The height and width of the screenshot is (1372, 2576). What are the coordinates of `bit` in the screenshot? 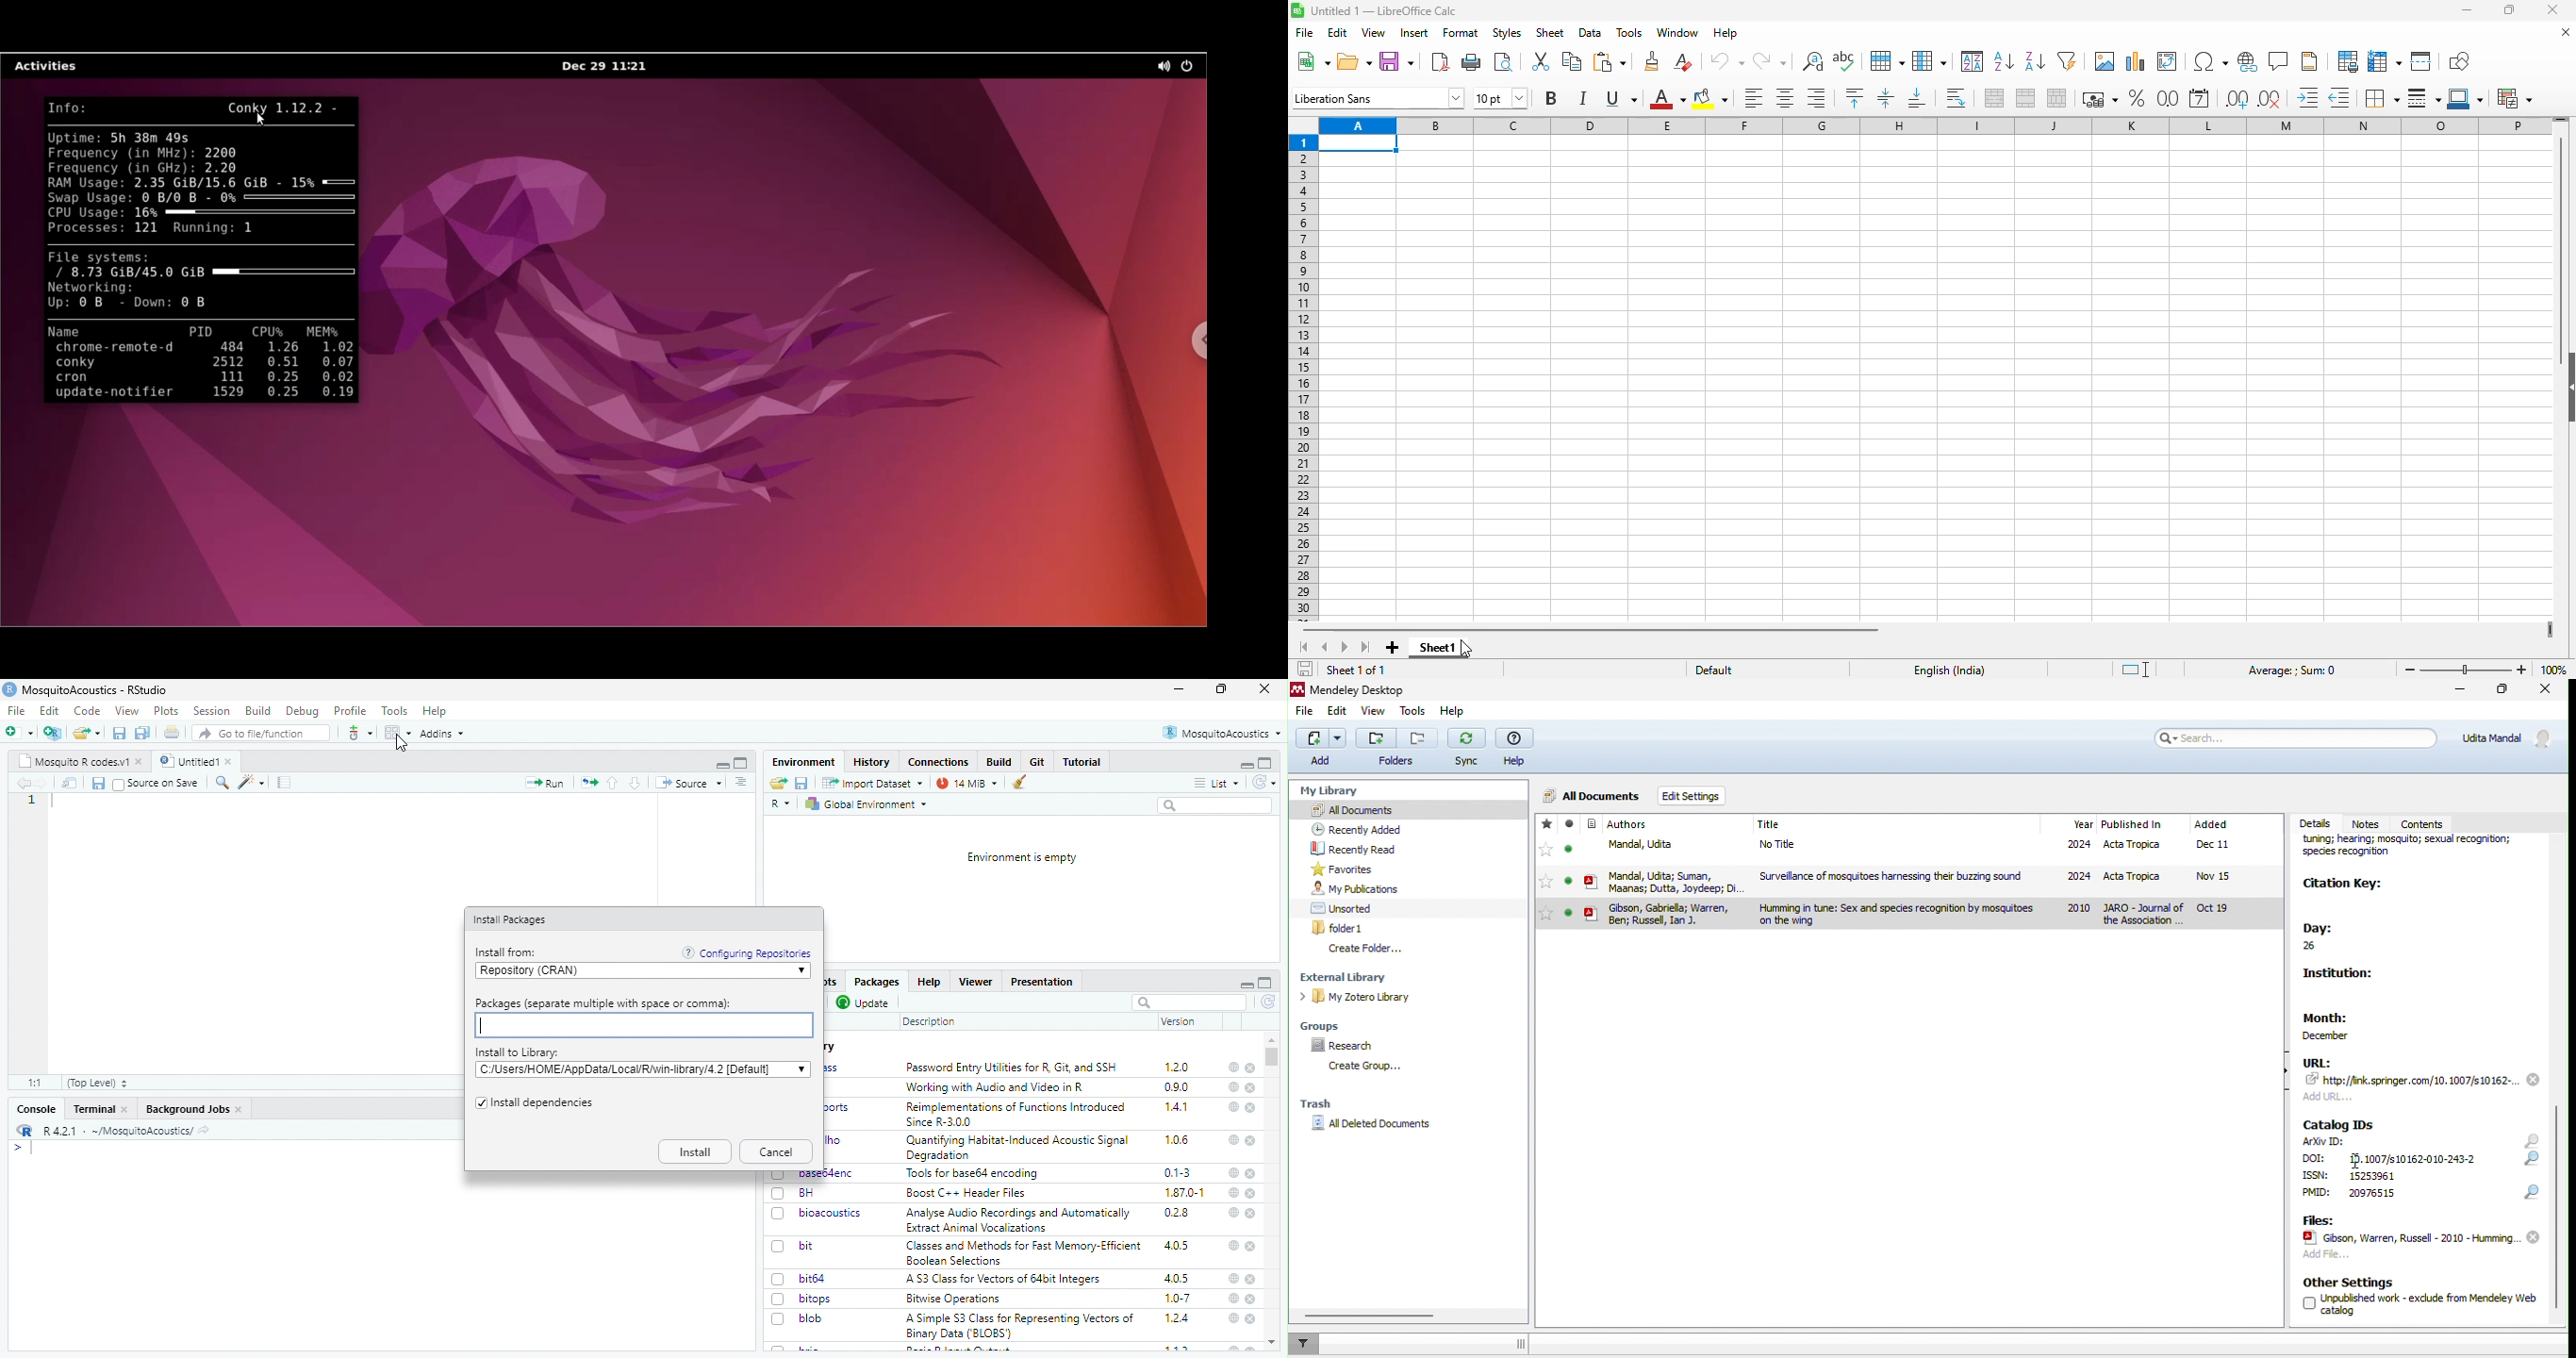 It's located at (807, 1246).